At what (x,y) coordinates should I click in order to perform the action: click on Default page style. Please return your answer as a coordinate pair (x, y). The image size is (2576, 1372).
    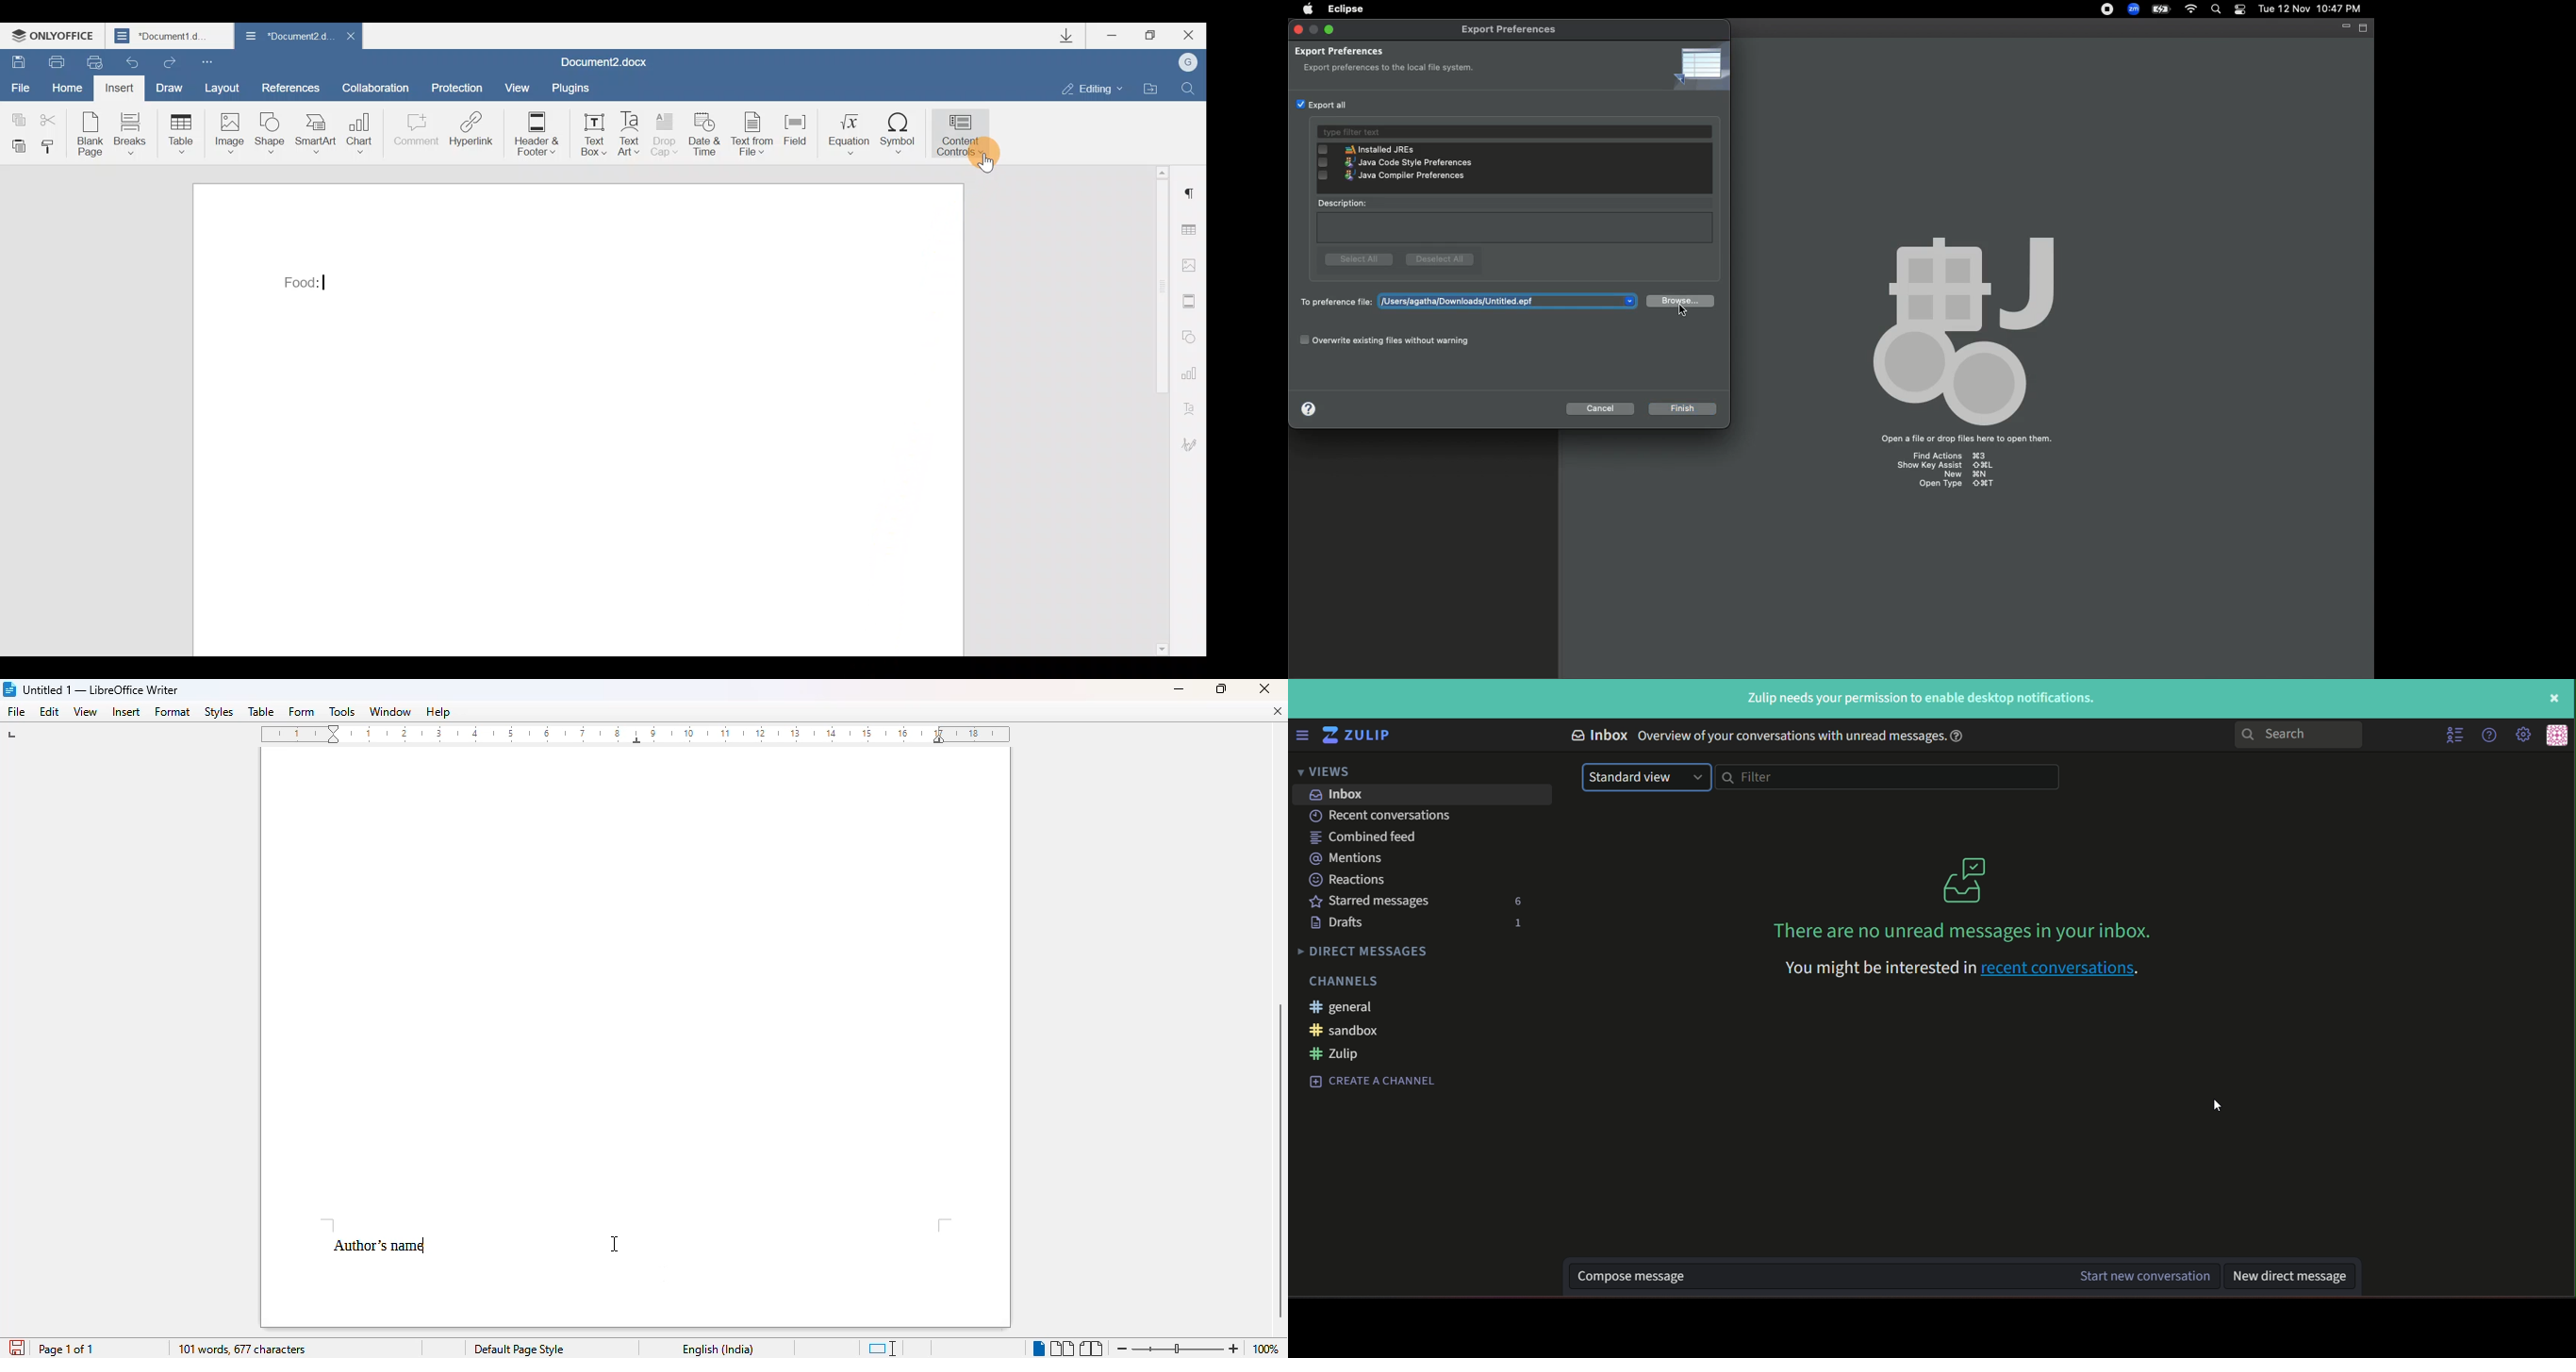
    Looking at the image, I should click on (519, 1350).